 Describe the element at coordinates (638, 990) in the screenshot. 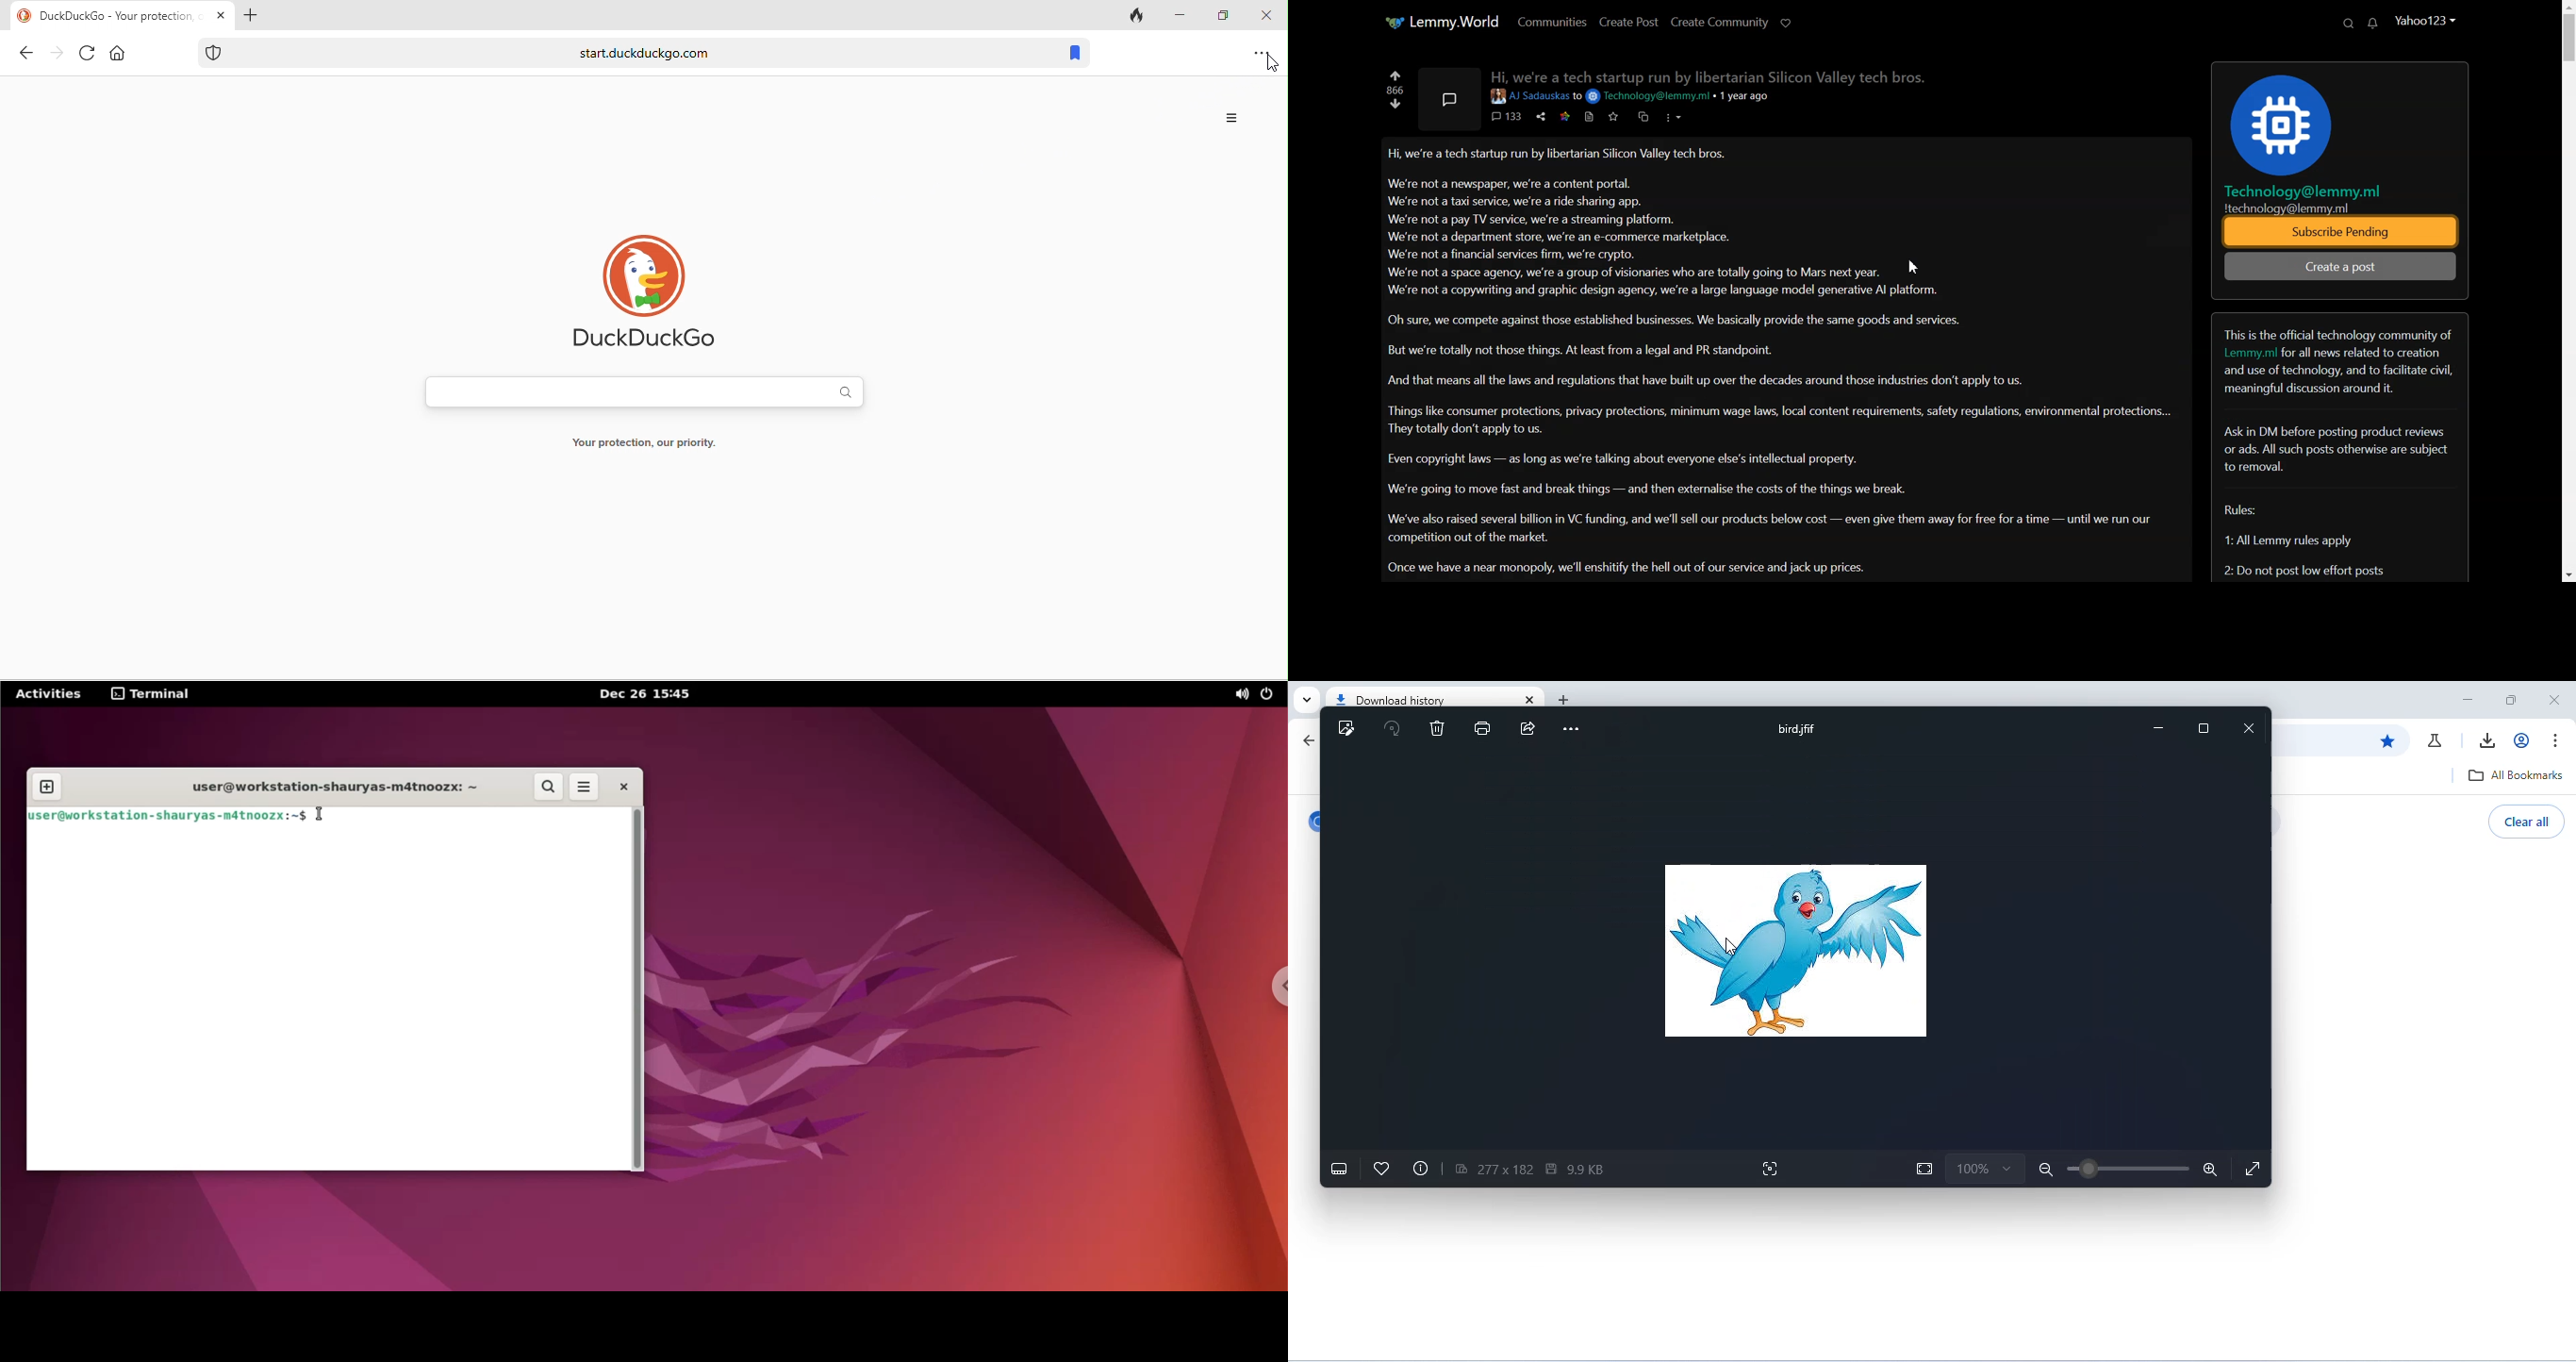

I see `scrollbar` at that location.